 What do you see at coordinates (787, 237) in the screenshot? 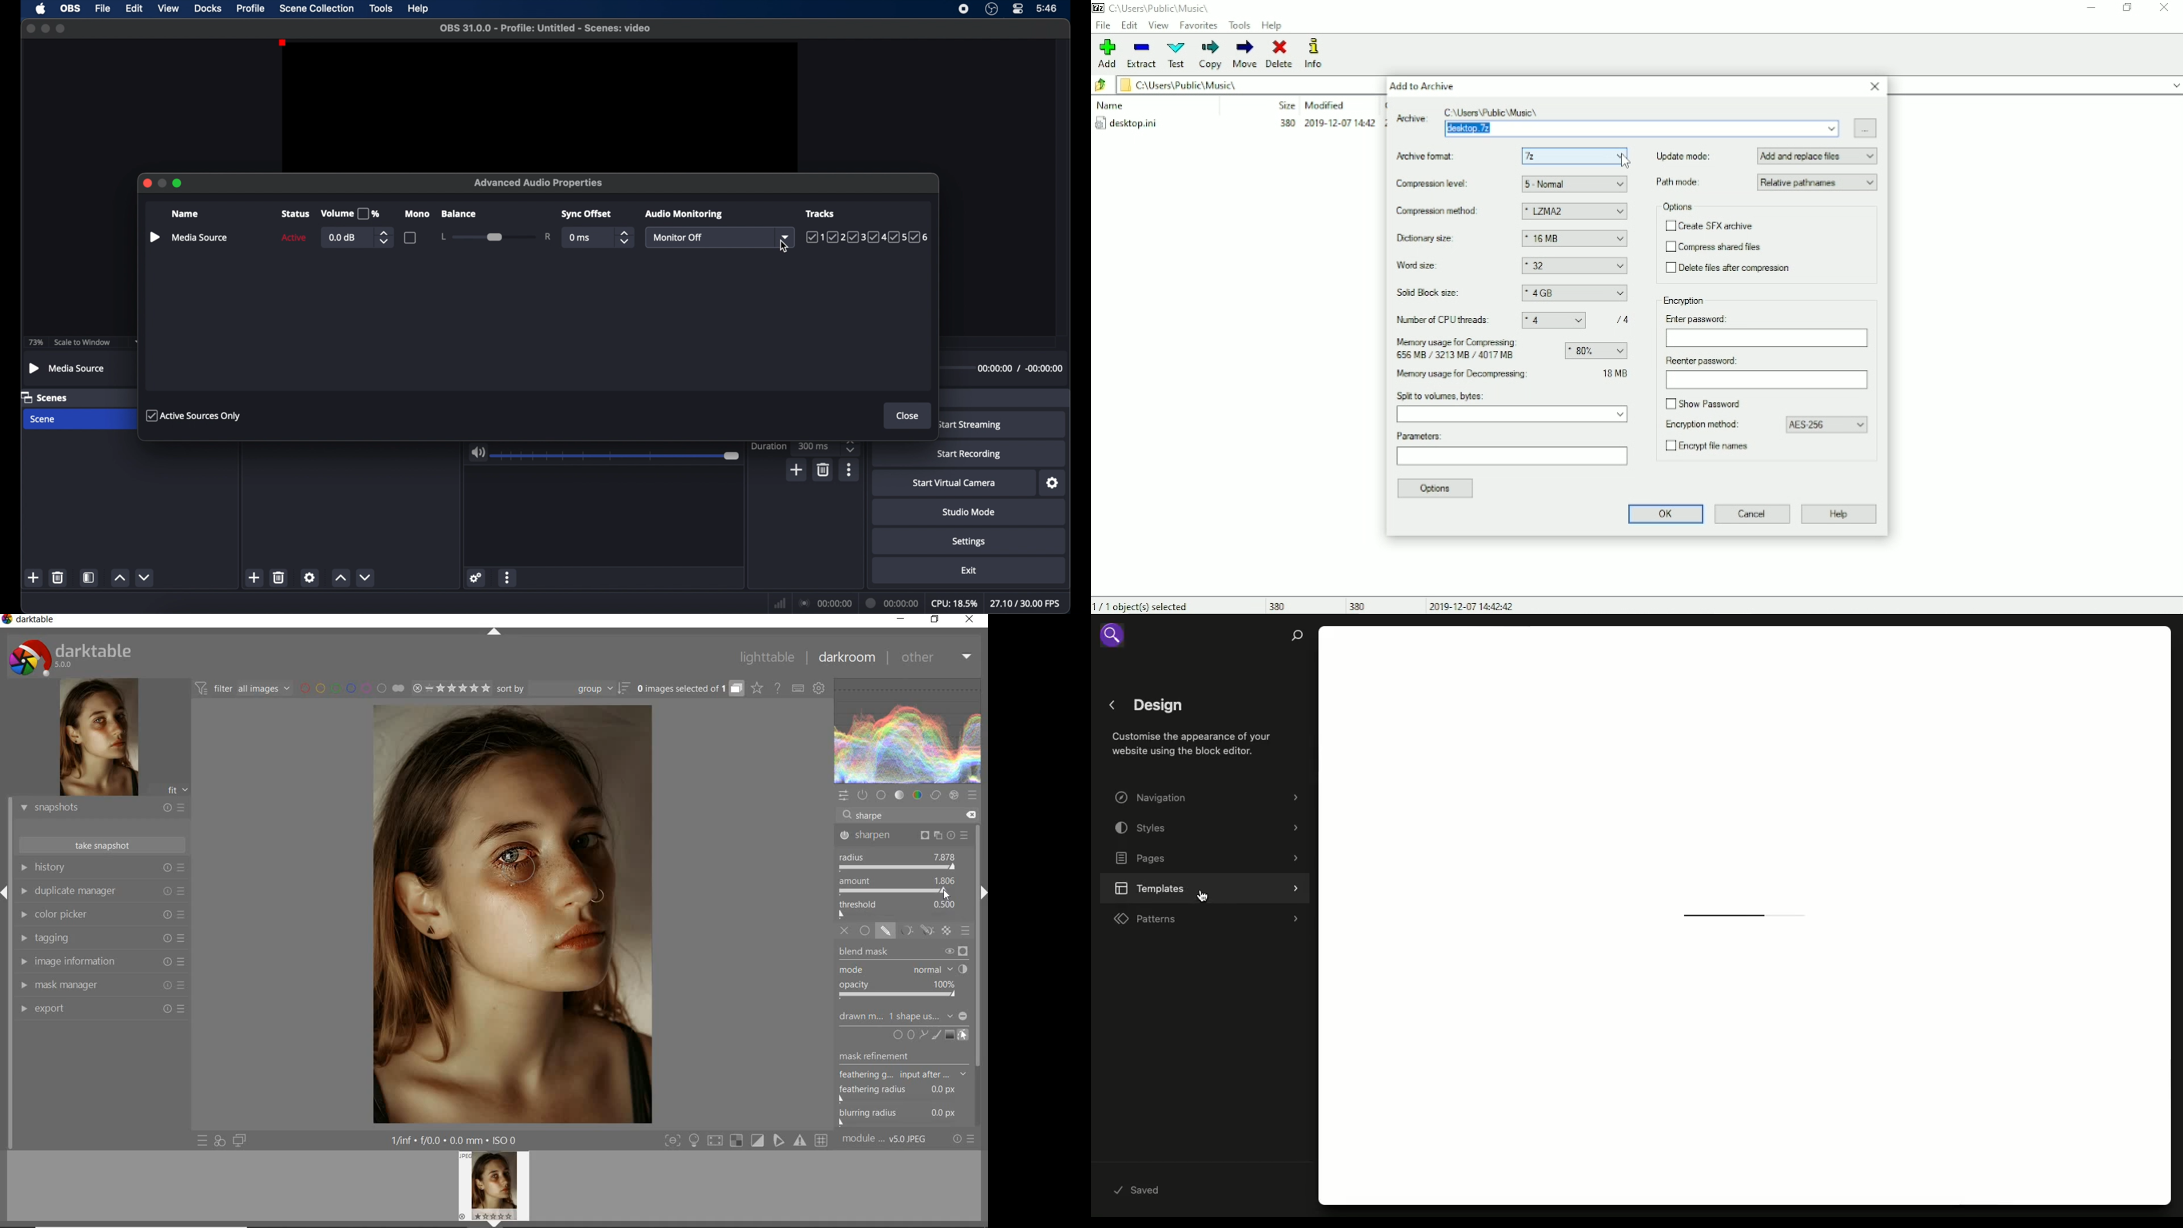
I see `dropdown` at bounding box center [787, 237].